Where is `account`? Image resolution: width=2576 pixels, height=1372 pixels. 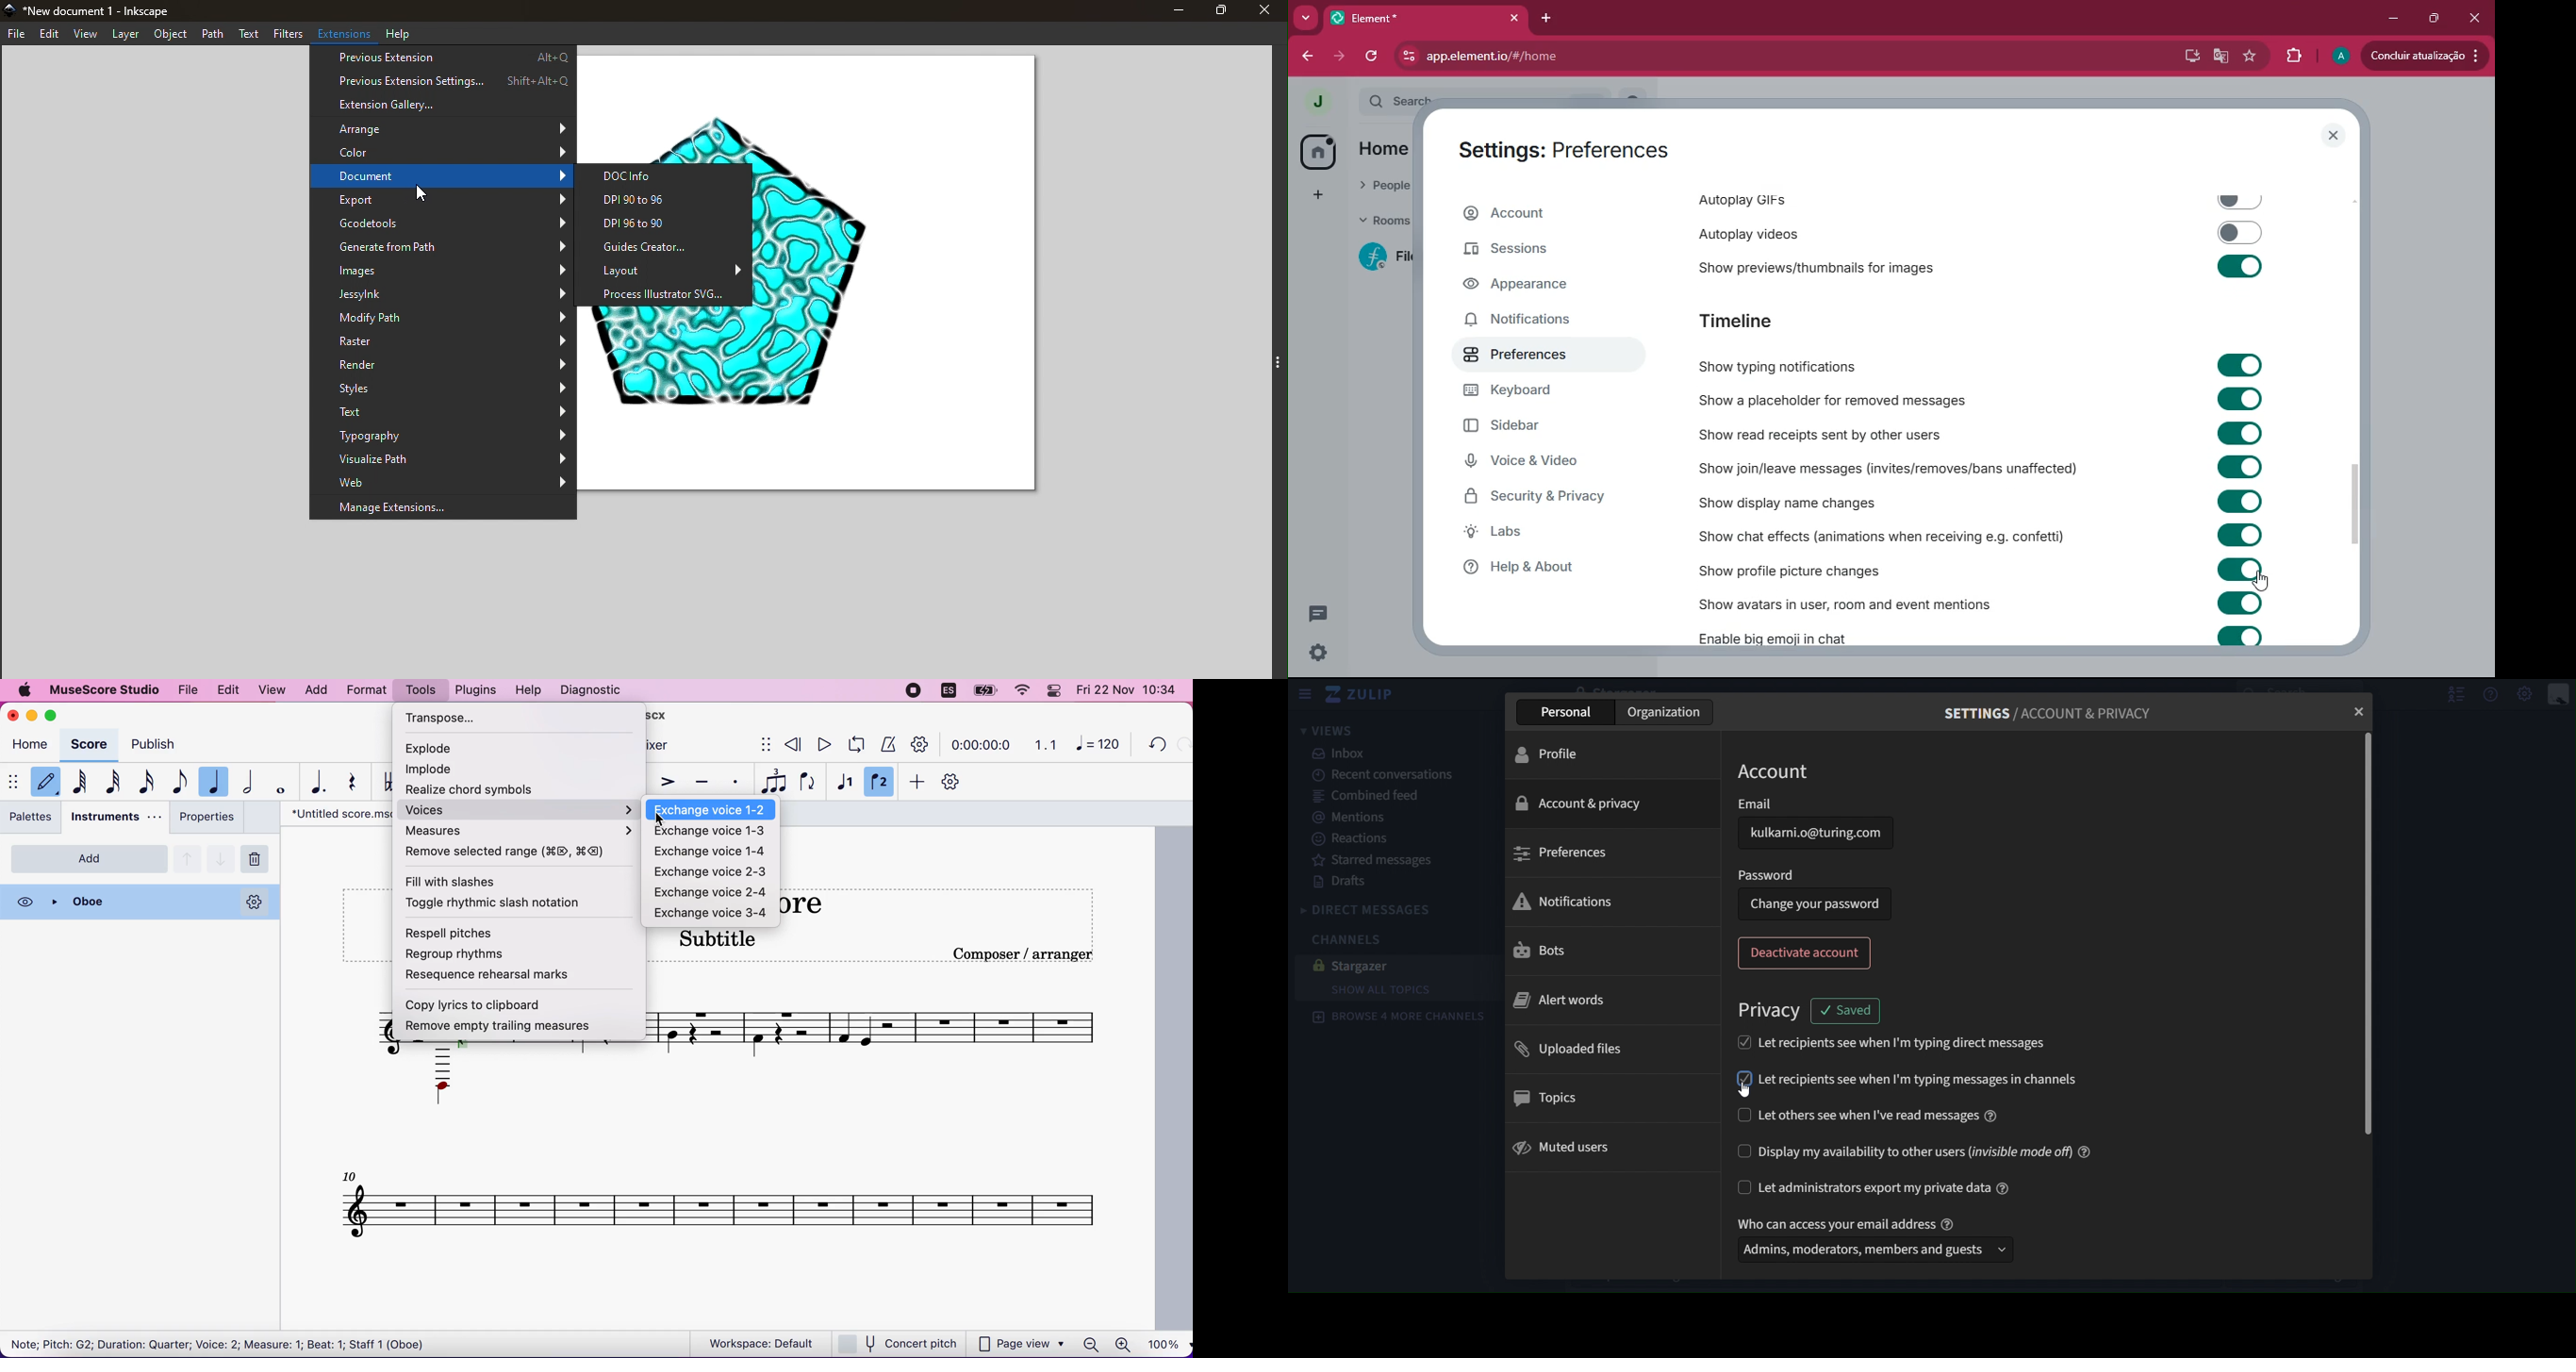 account is located at coordinates (1774, 772).